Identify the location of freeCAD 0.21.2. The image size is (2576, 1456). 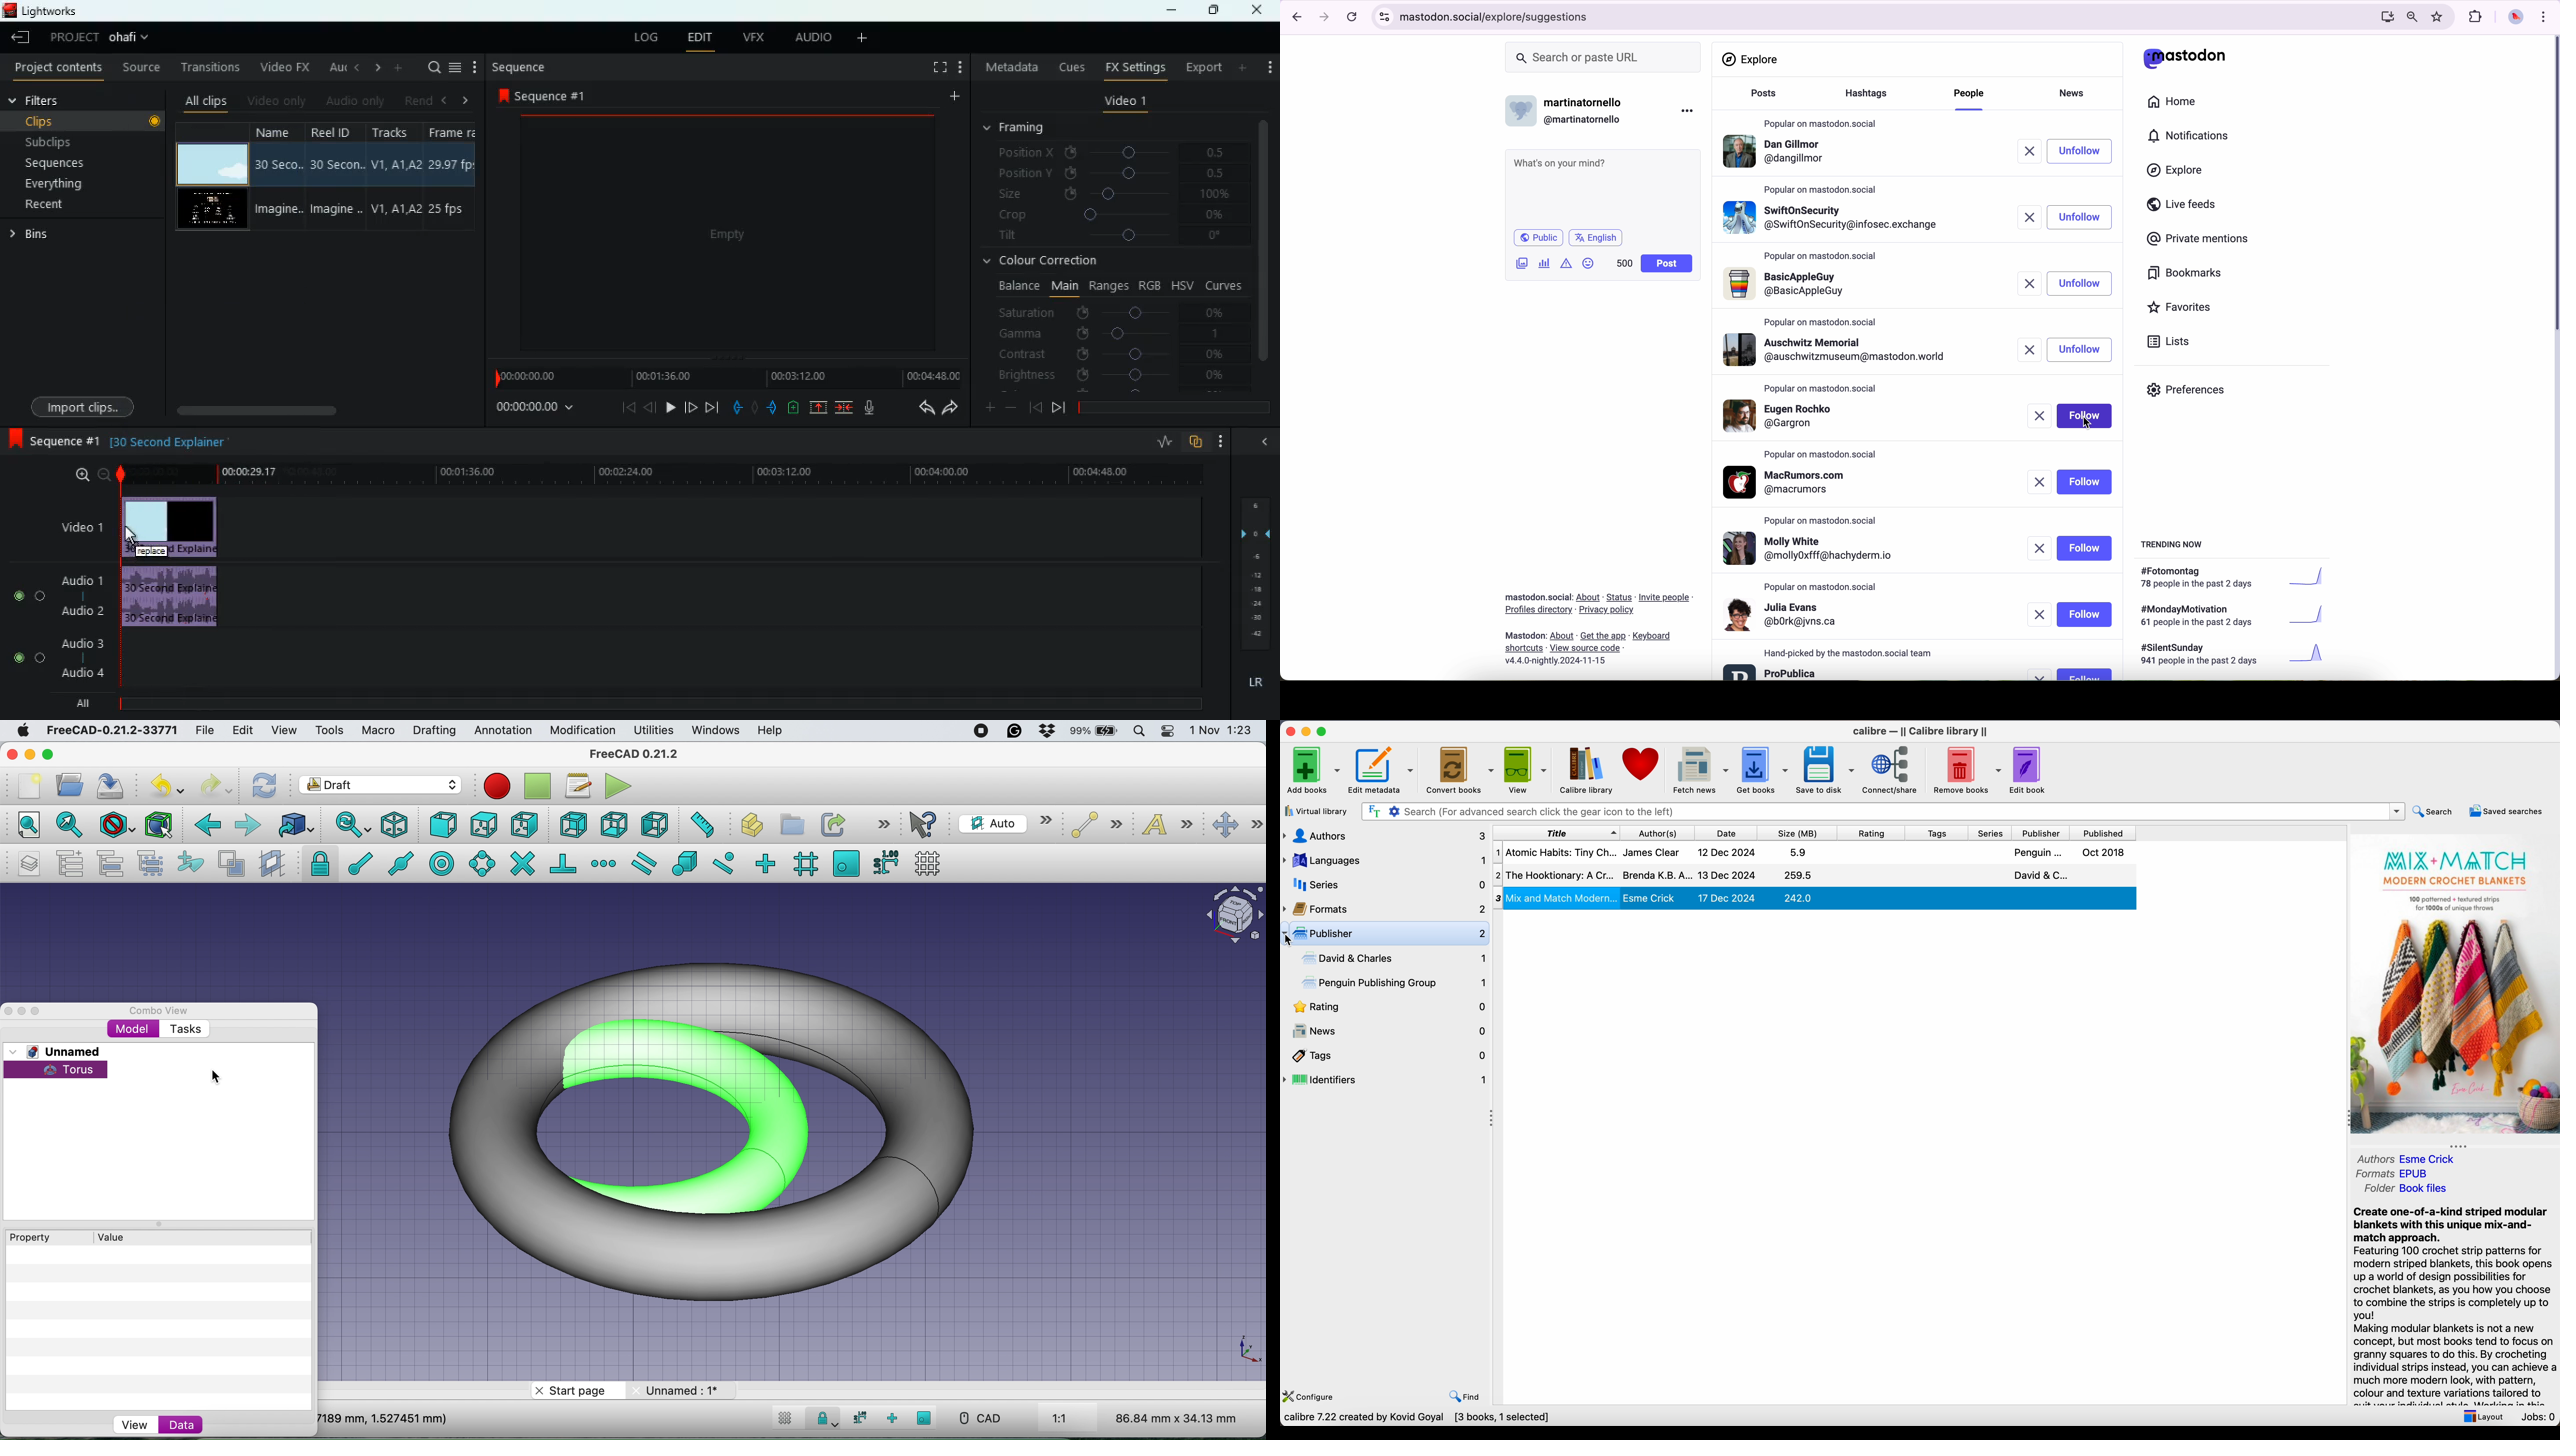
(634, 754).